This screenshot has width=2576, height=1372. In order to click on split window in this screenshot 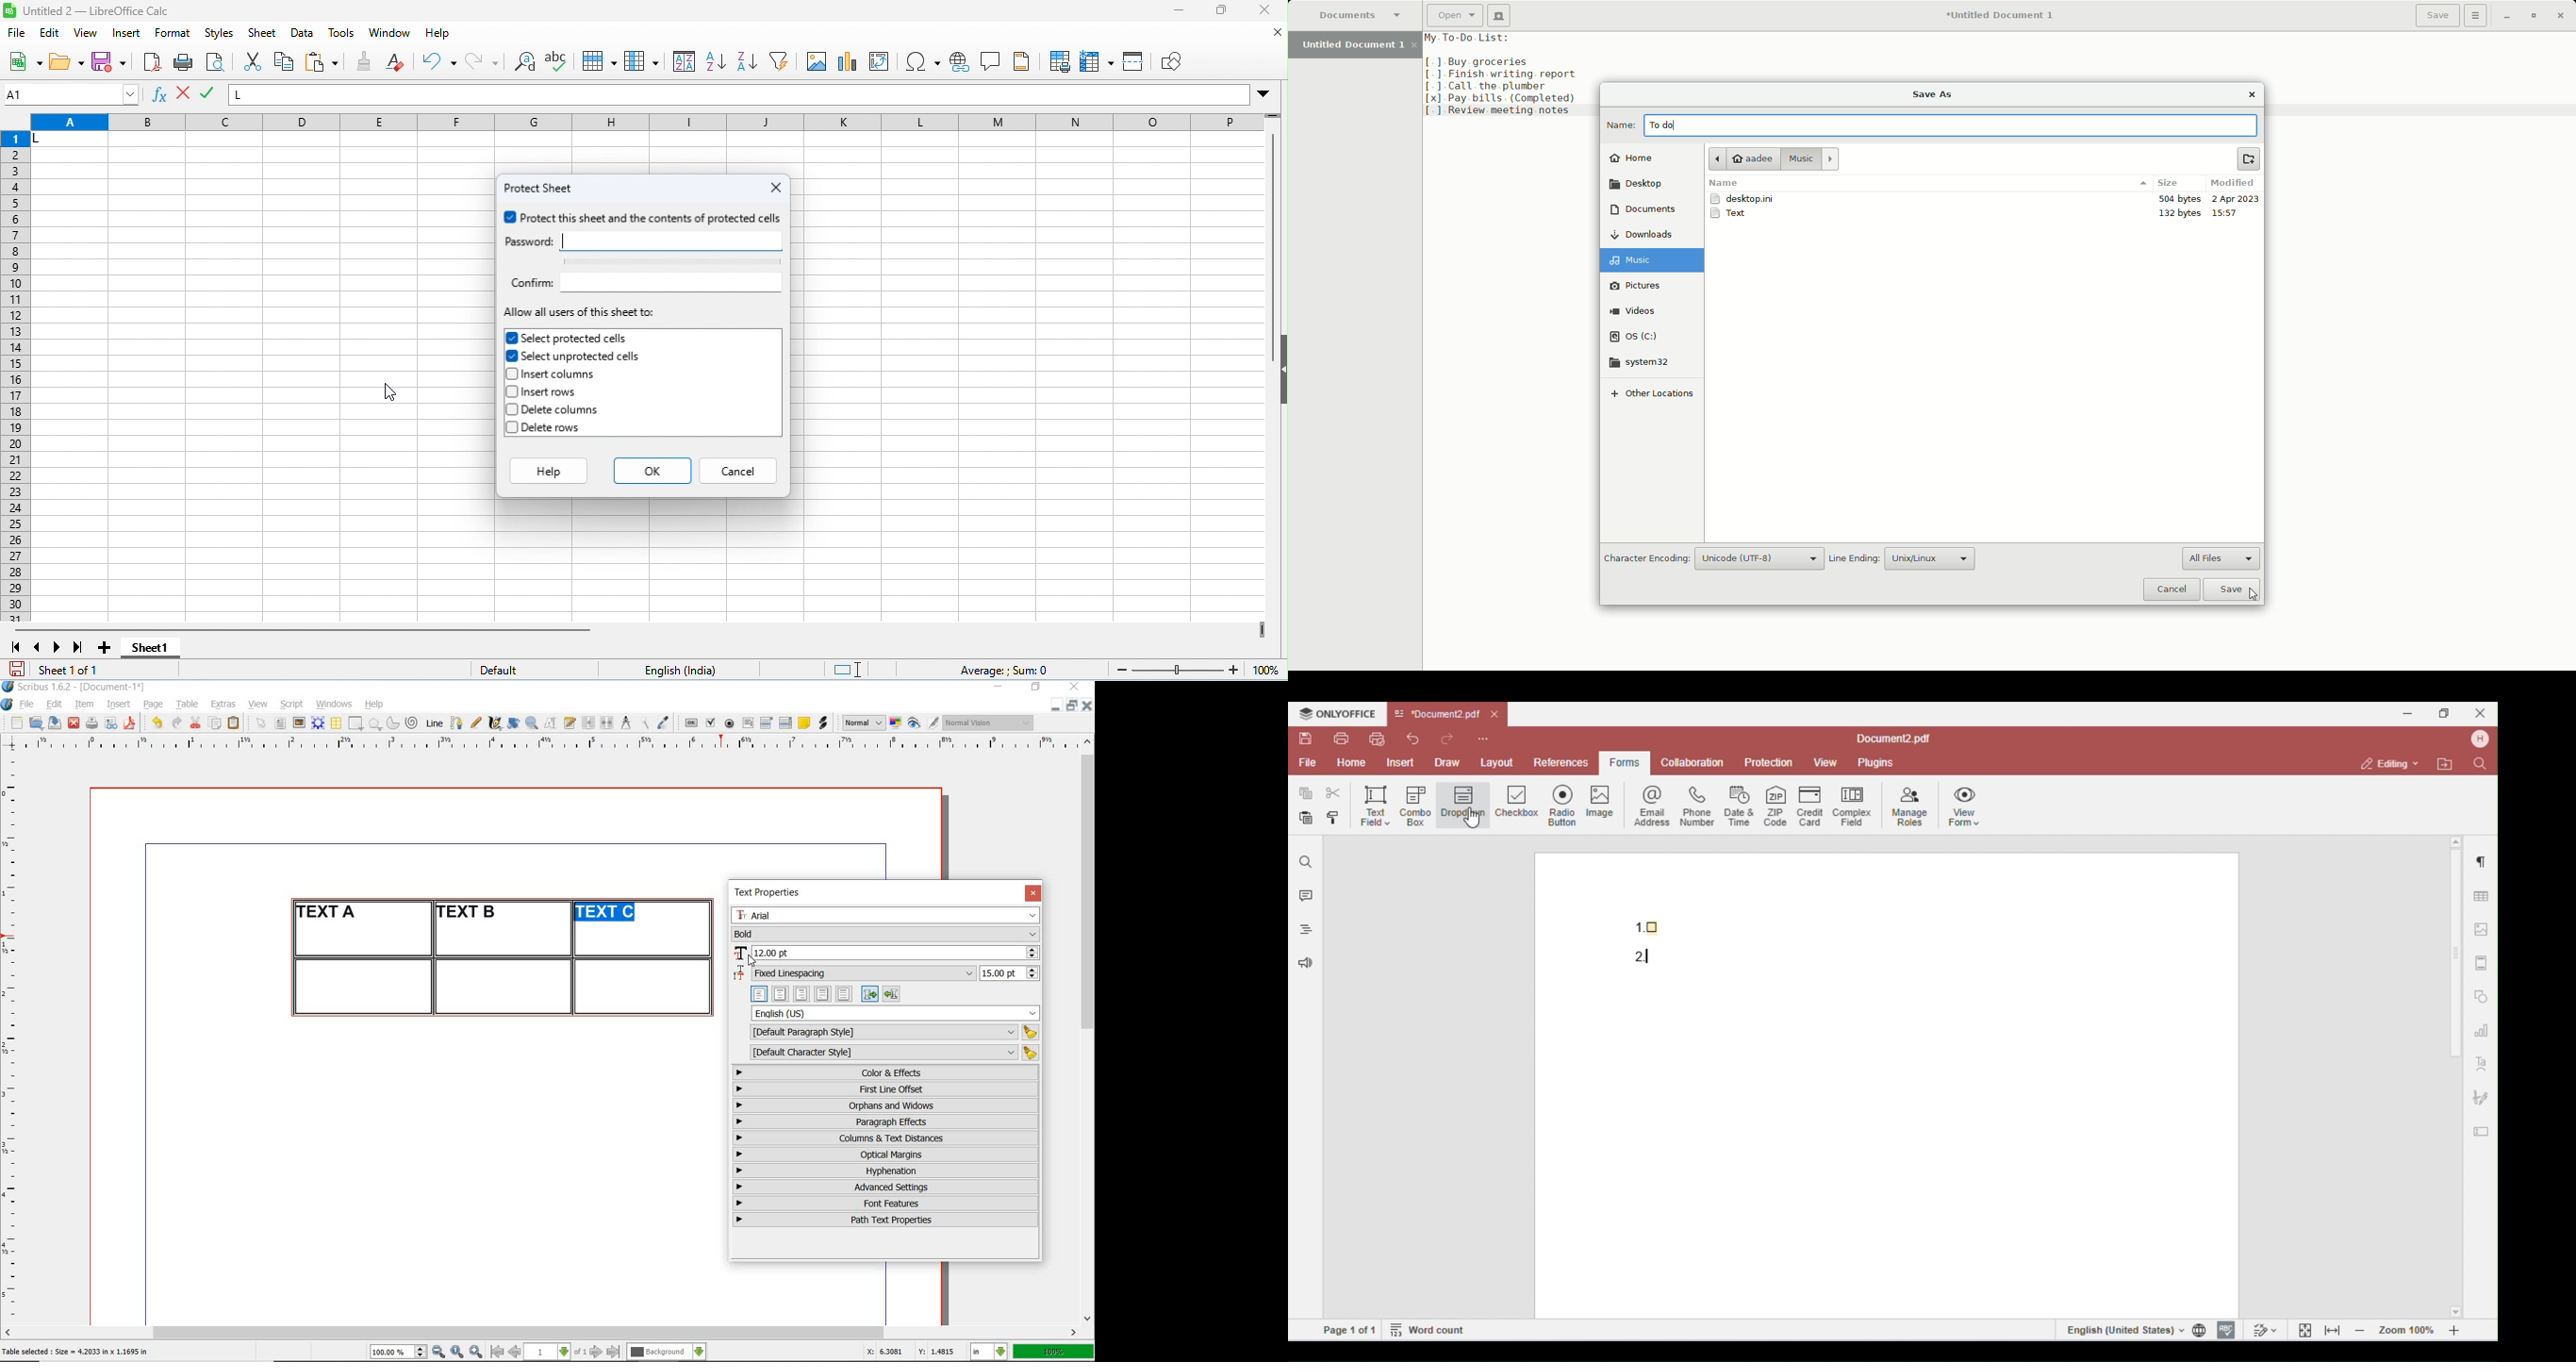, I will do `click(1135, 60)`.